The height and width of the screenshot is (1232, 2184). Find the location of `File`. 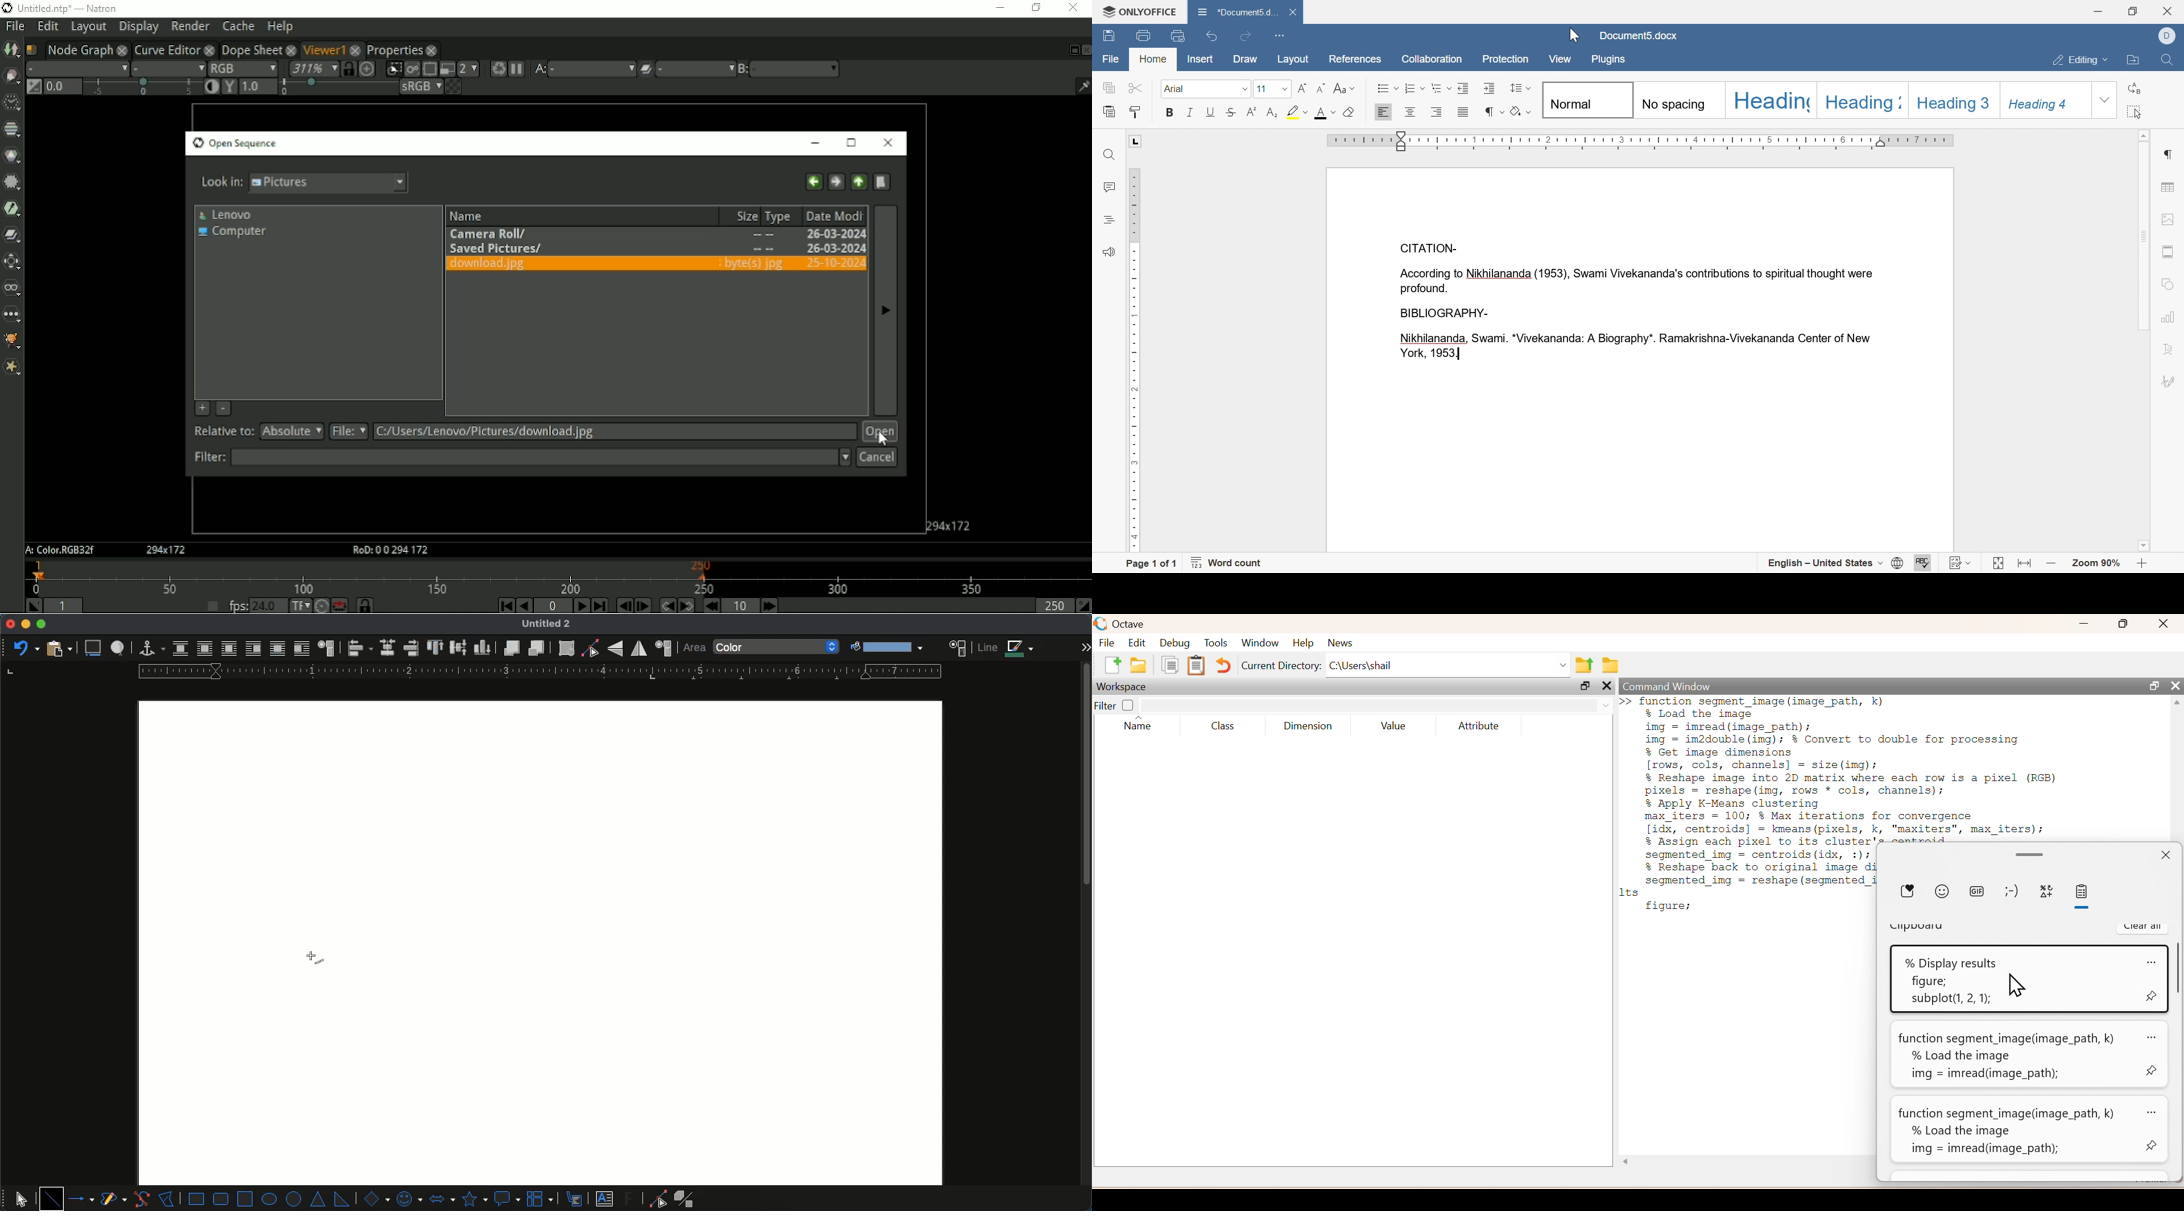

File is located at coordinates (1108, 643).